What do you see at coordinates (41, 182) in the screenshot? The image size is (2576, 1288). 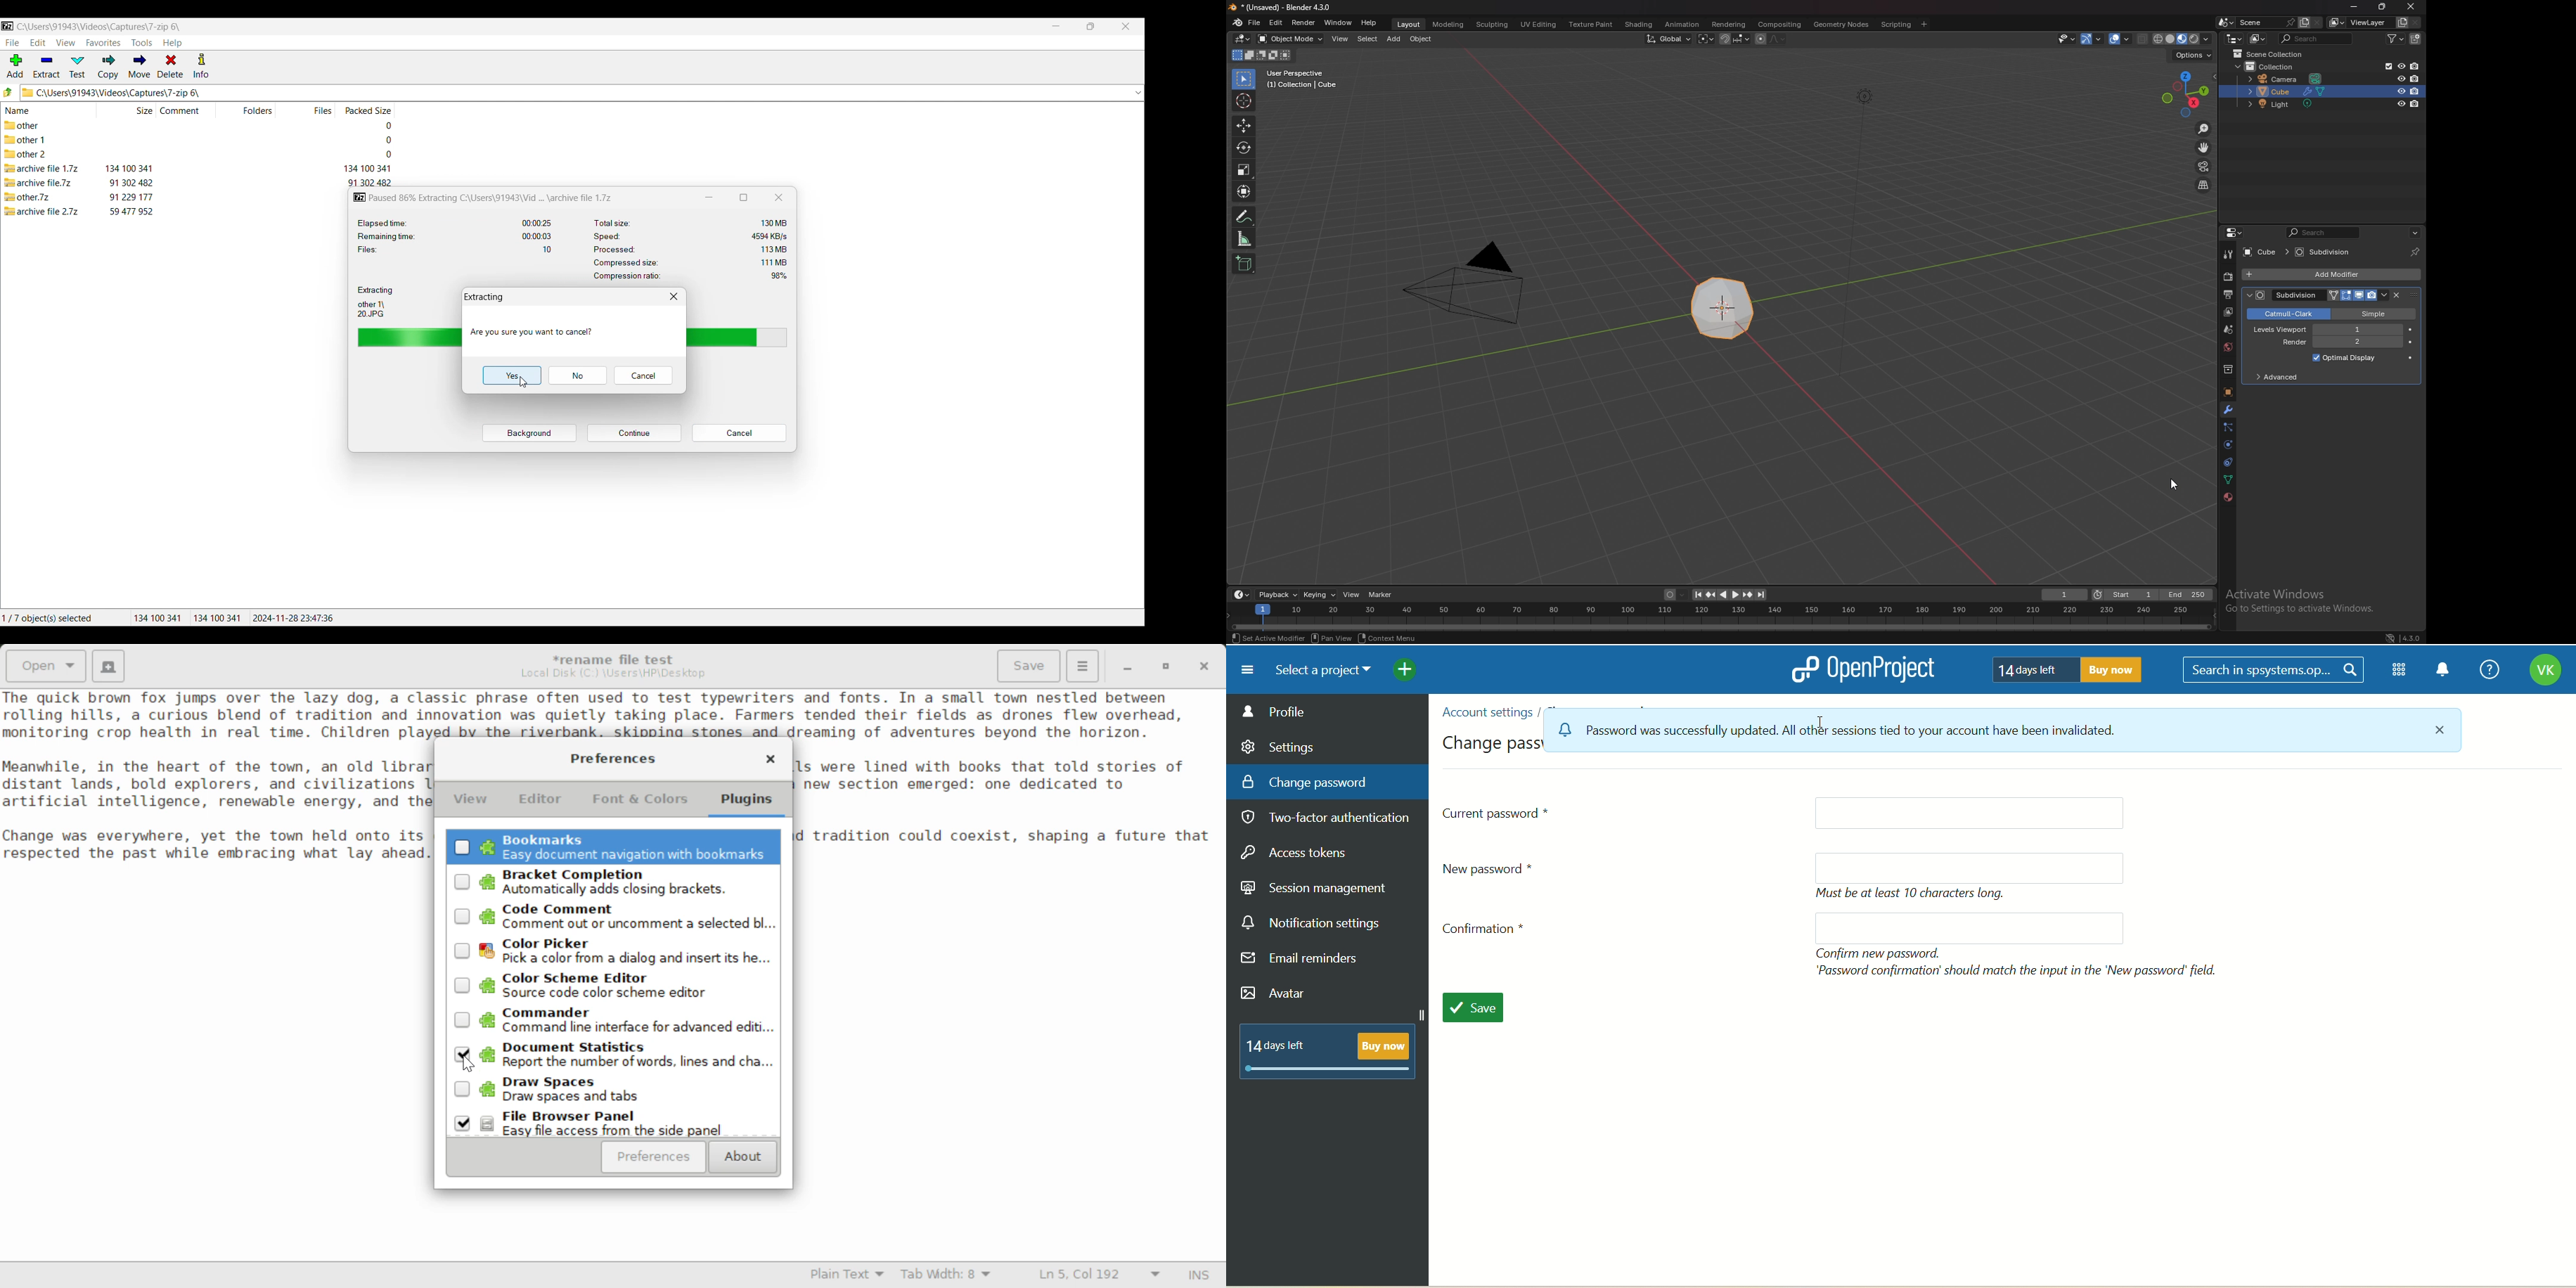 I see `archive file.7z` at bounding box center [41, 182].